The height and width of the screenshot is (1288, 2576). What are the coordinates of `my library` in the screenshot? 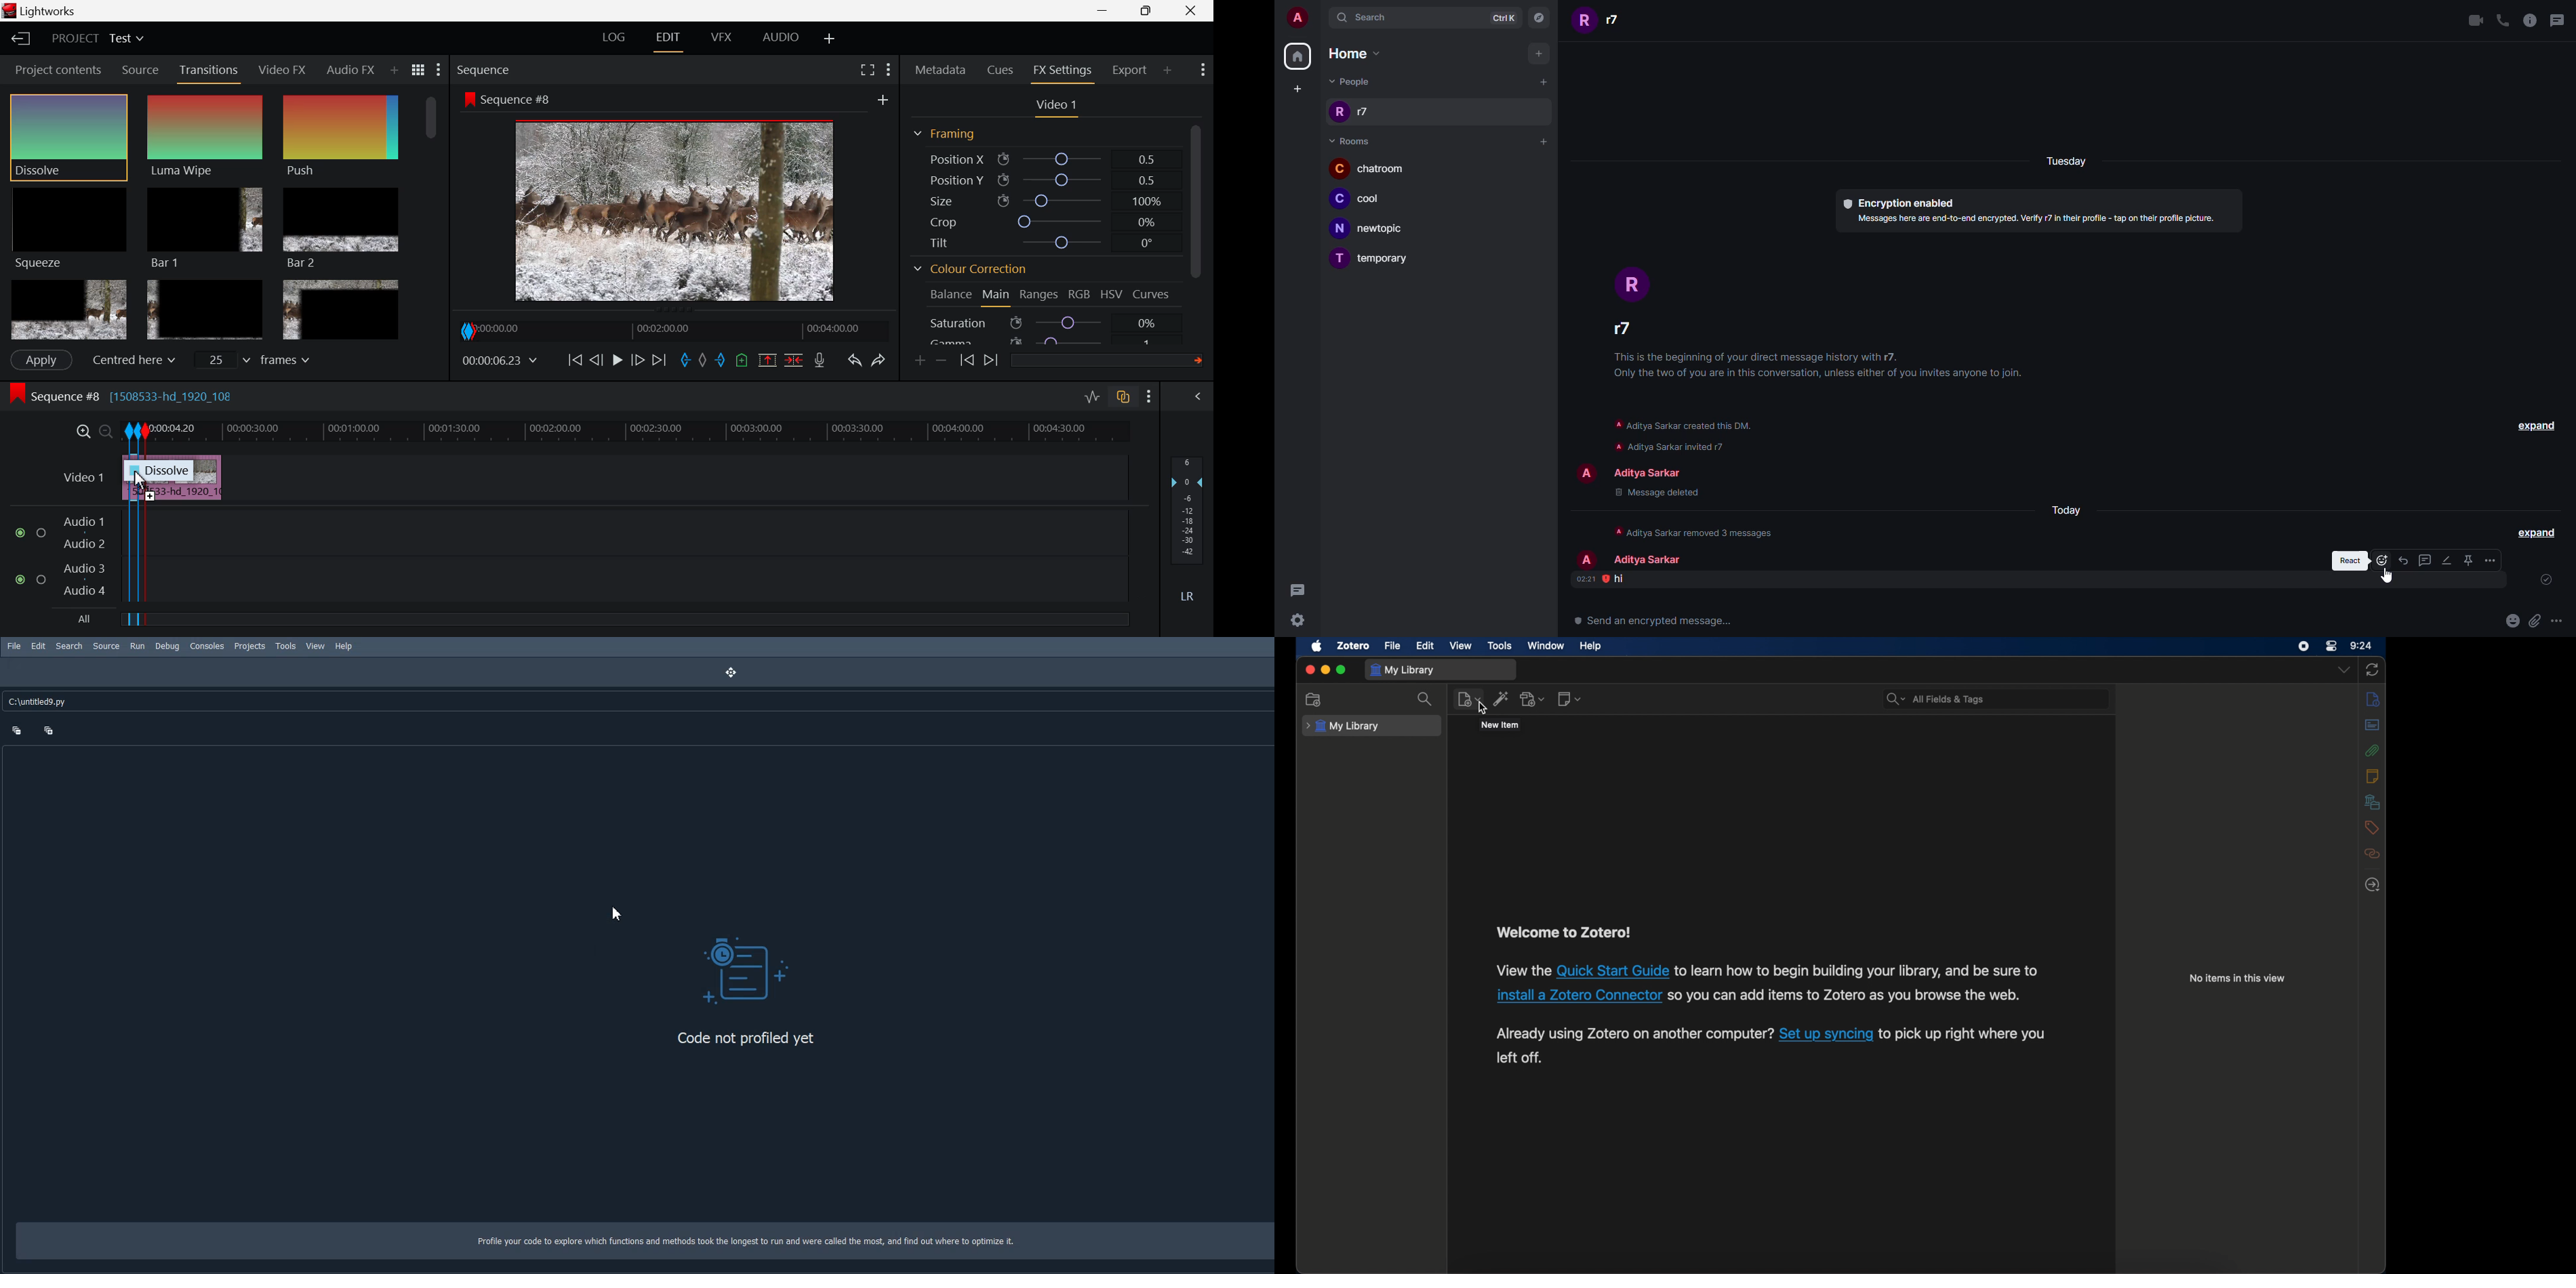 It's located at (1342, 727).